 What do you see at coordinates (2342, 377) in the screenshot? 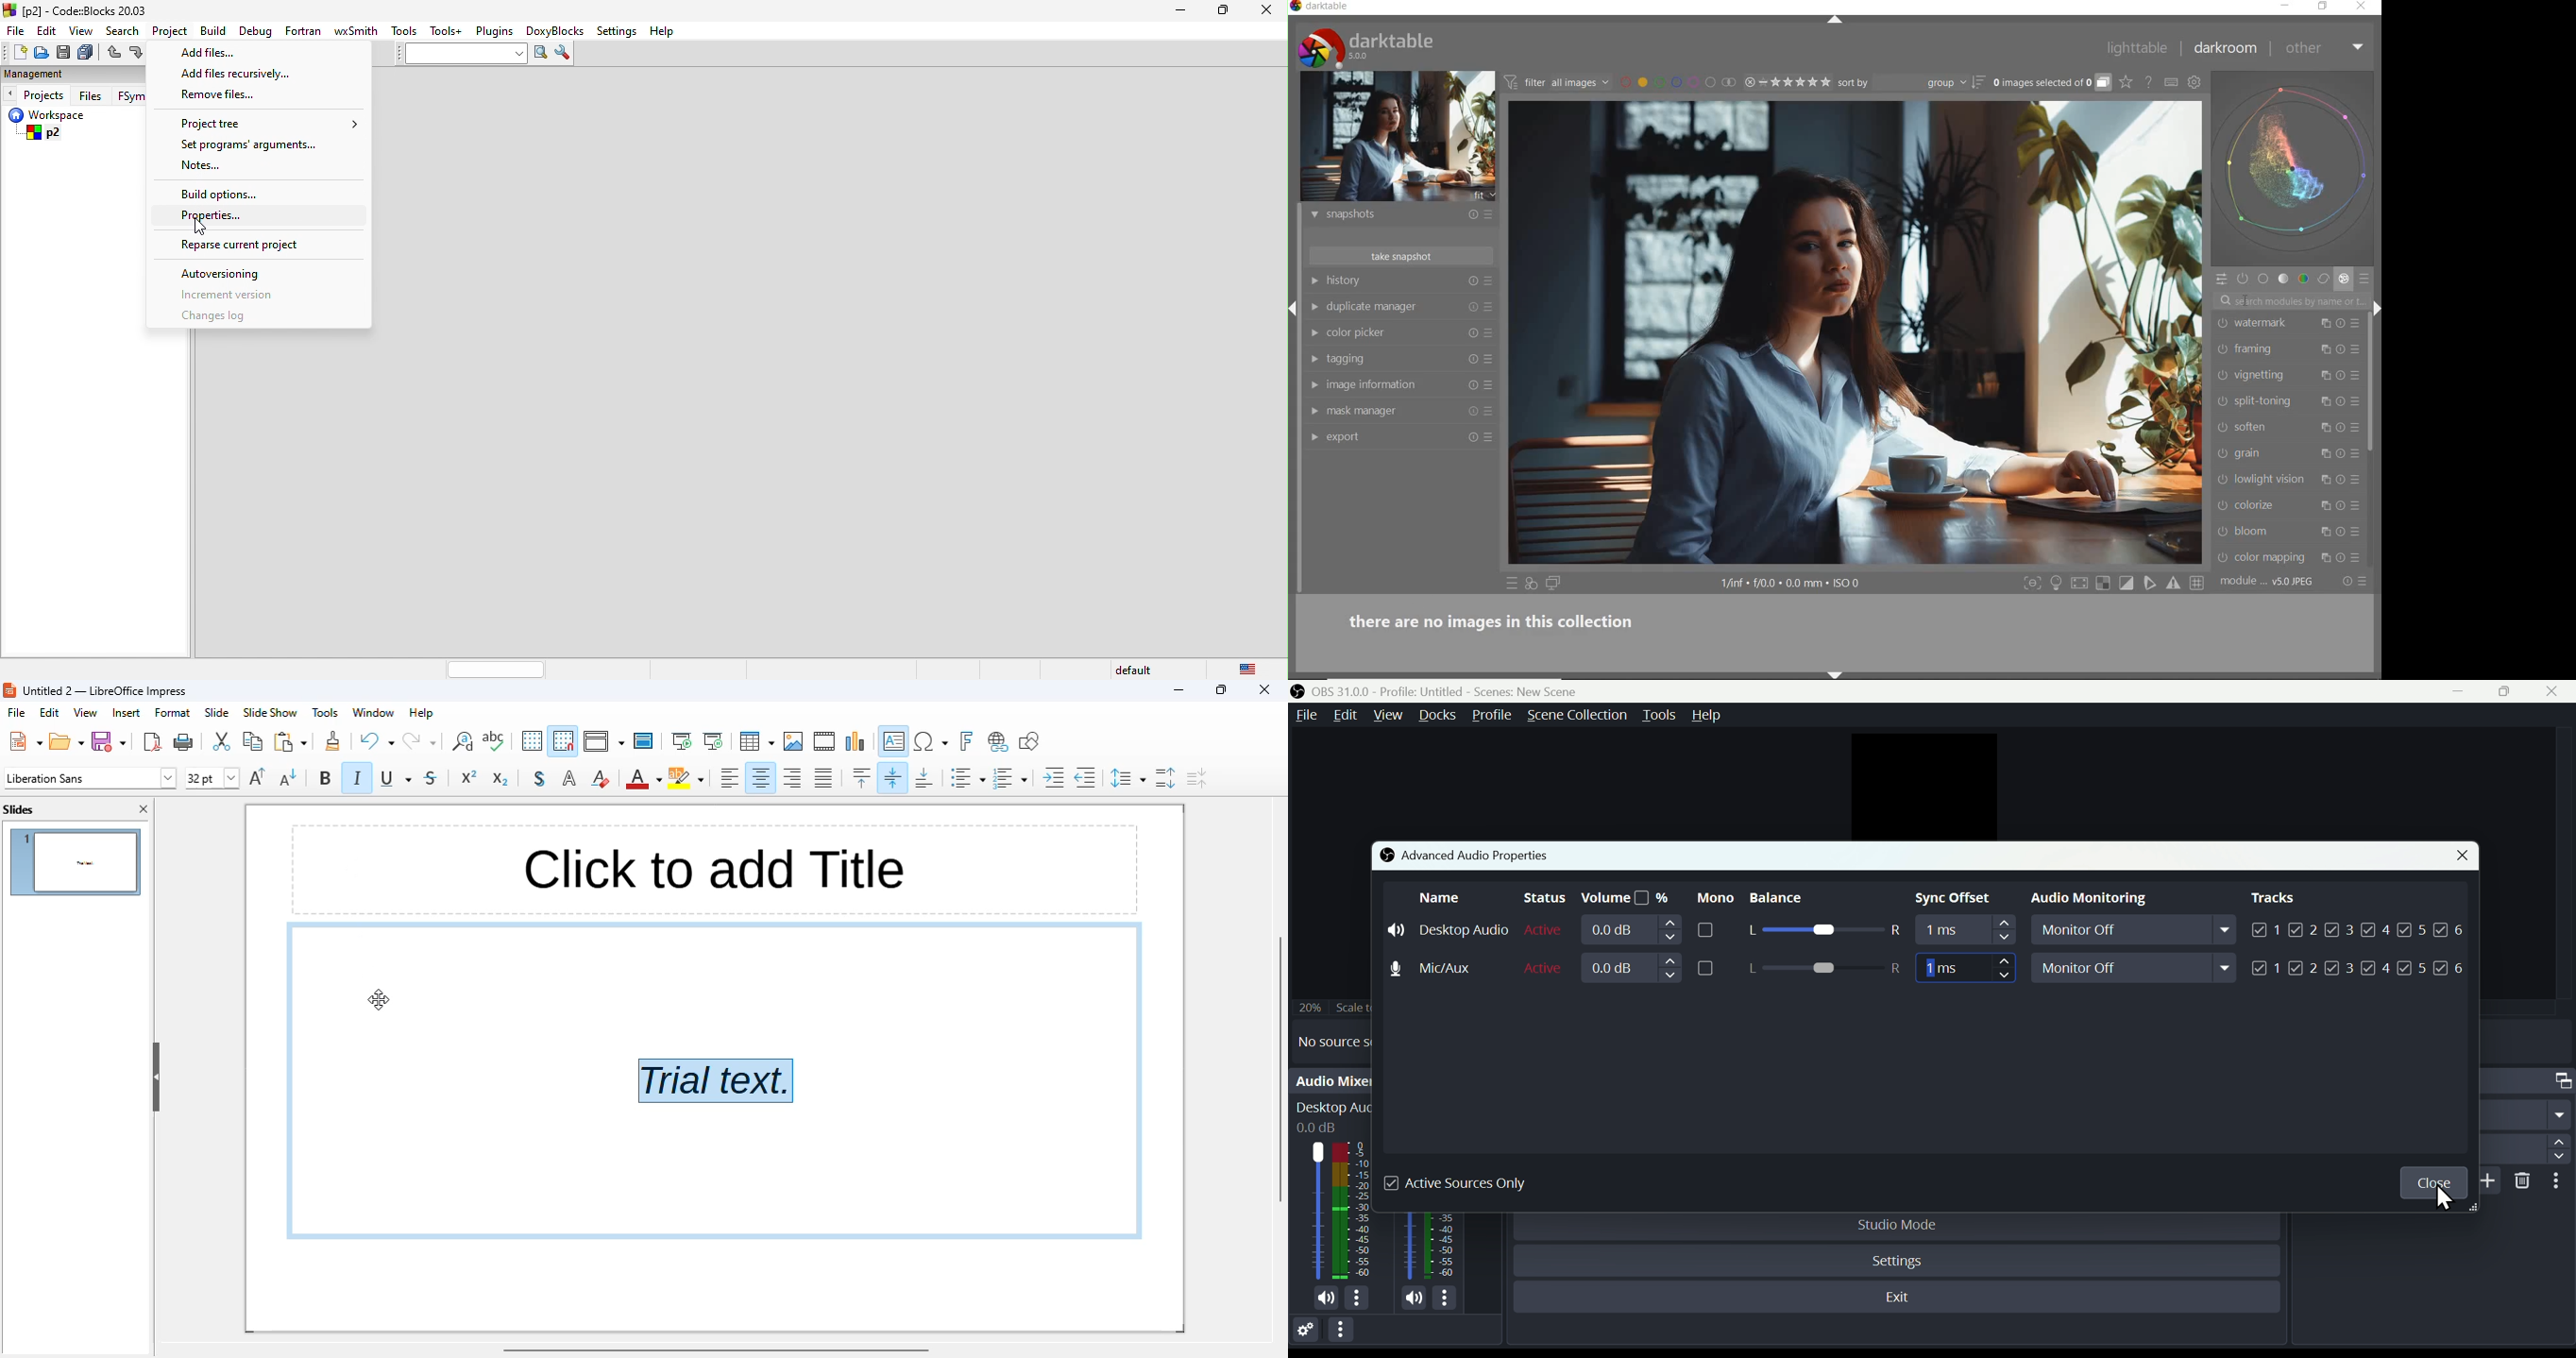
I see `reset` at bounding box center [2342, 377].